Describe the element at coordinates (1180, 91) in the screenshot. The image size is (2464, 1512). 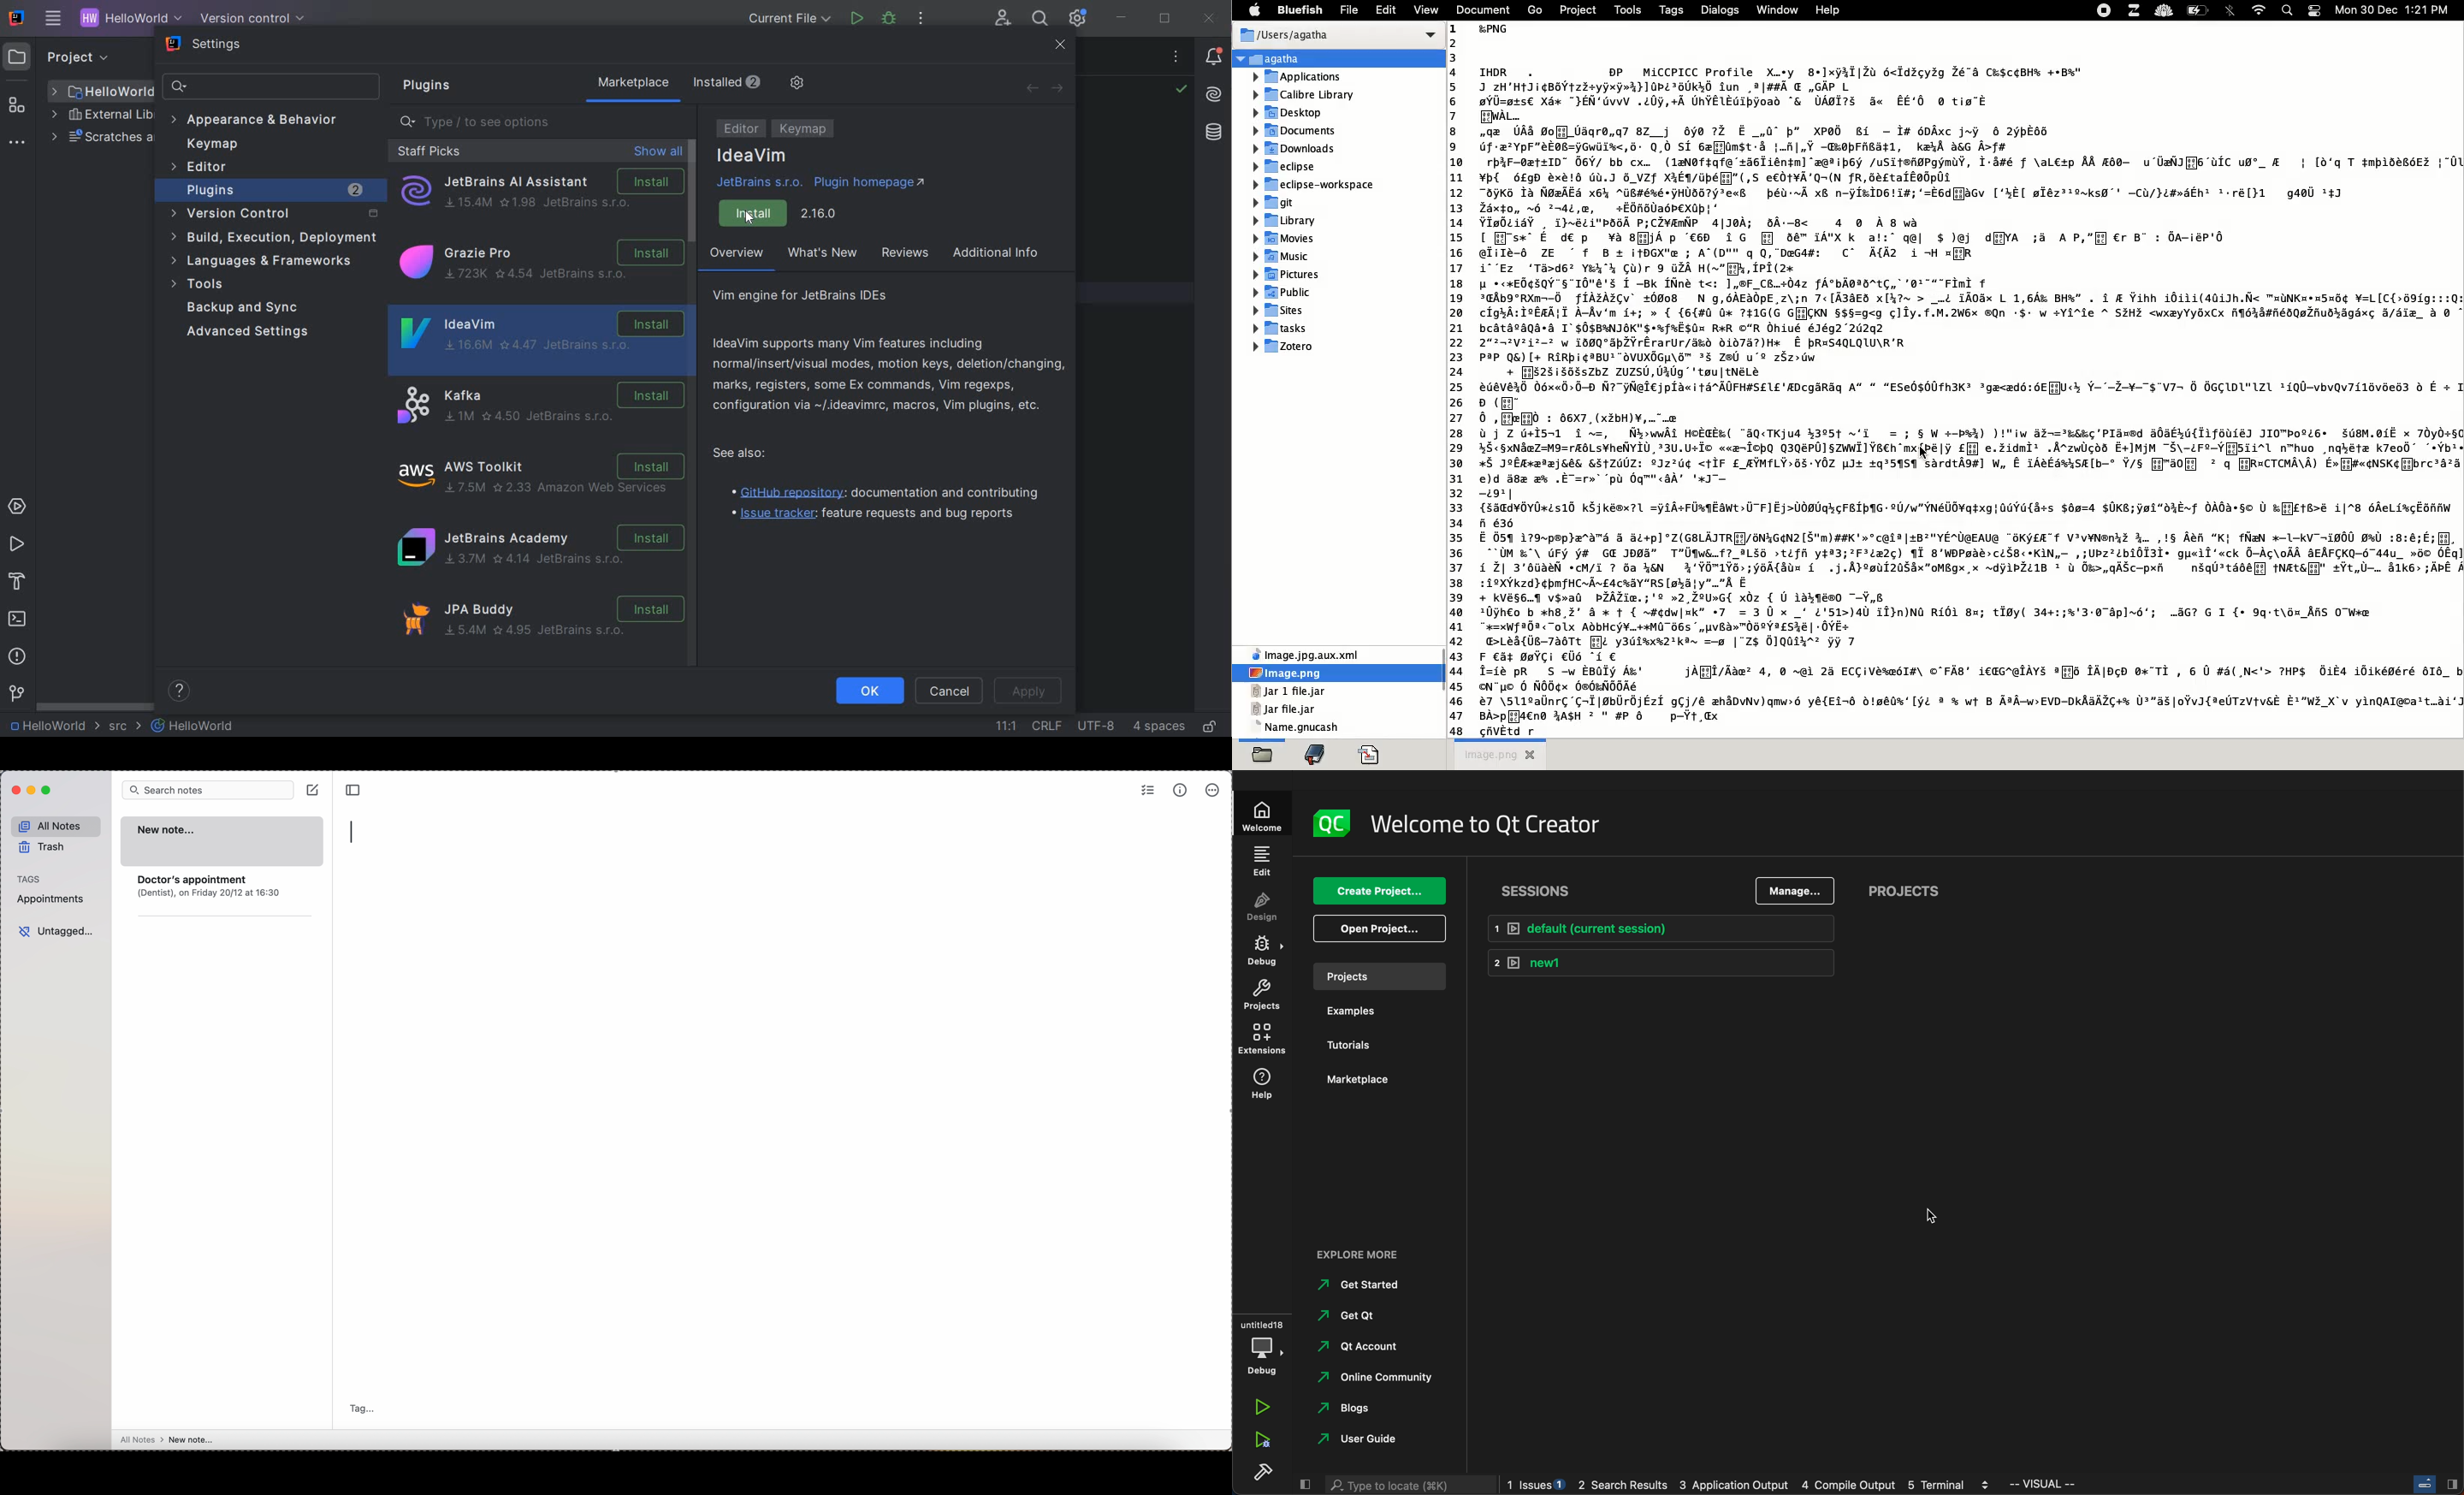
I see `NO PROBLEMS` at that location.